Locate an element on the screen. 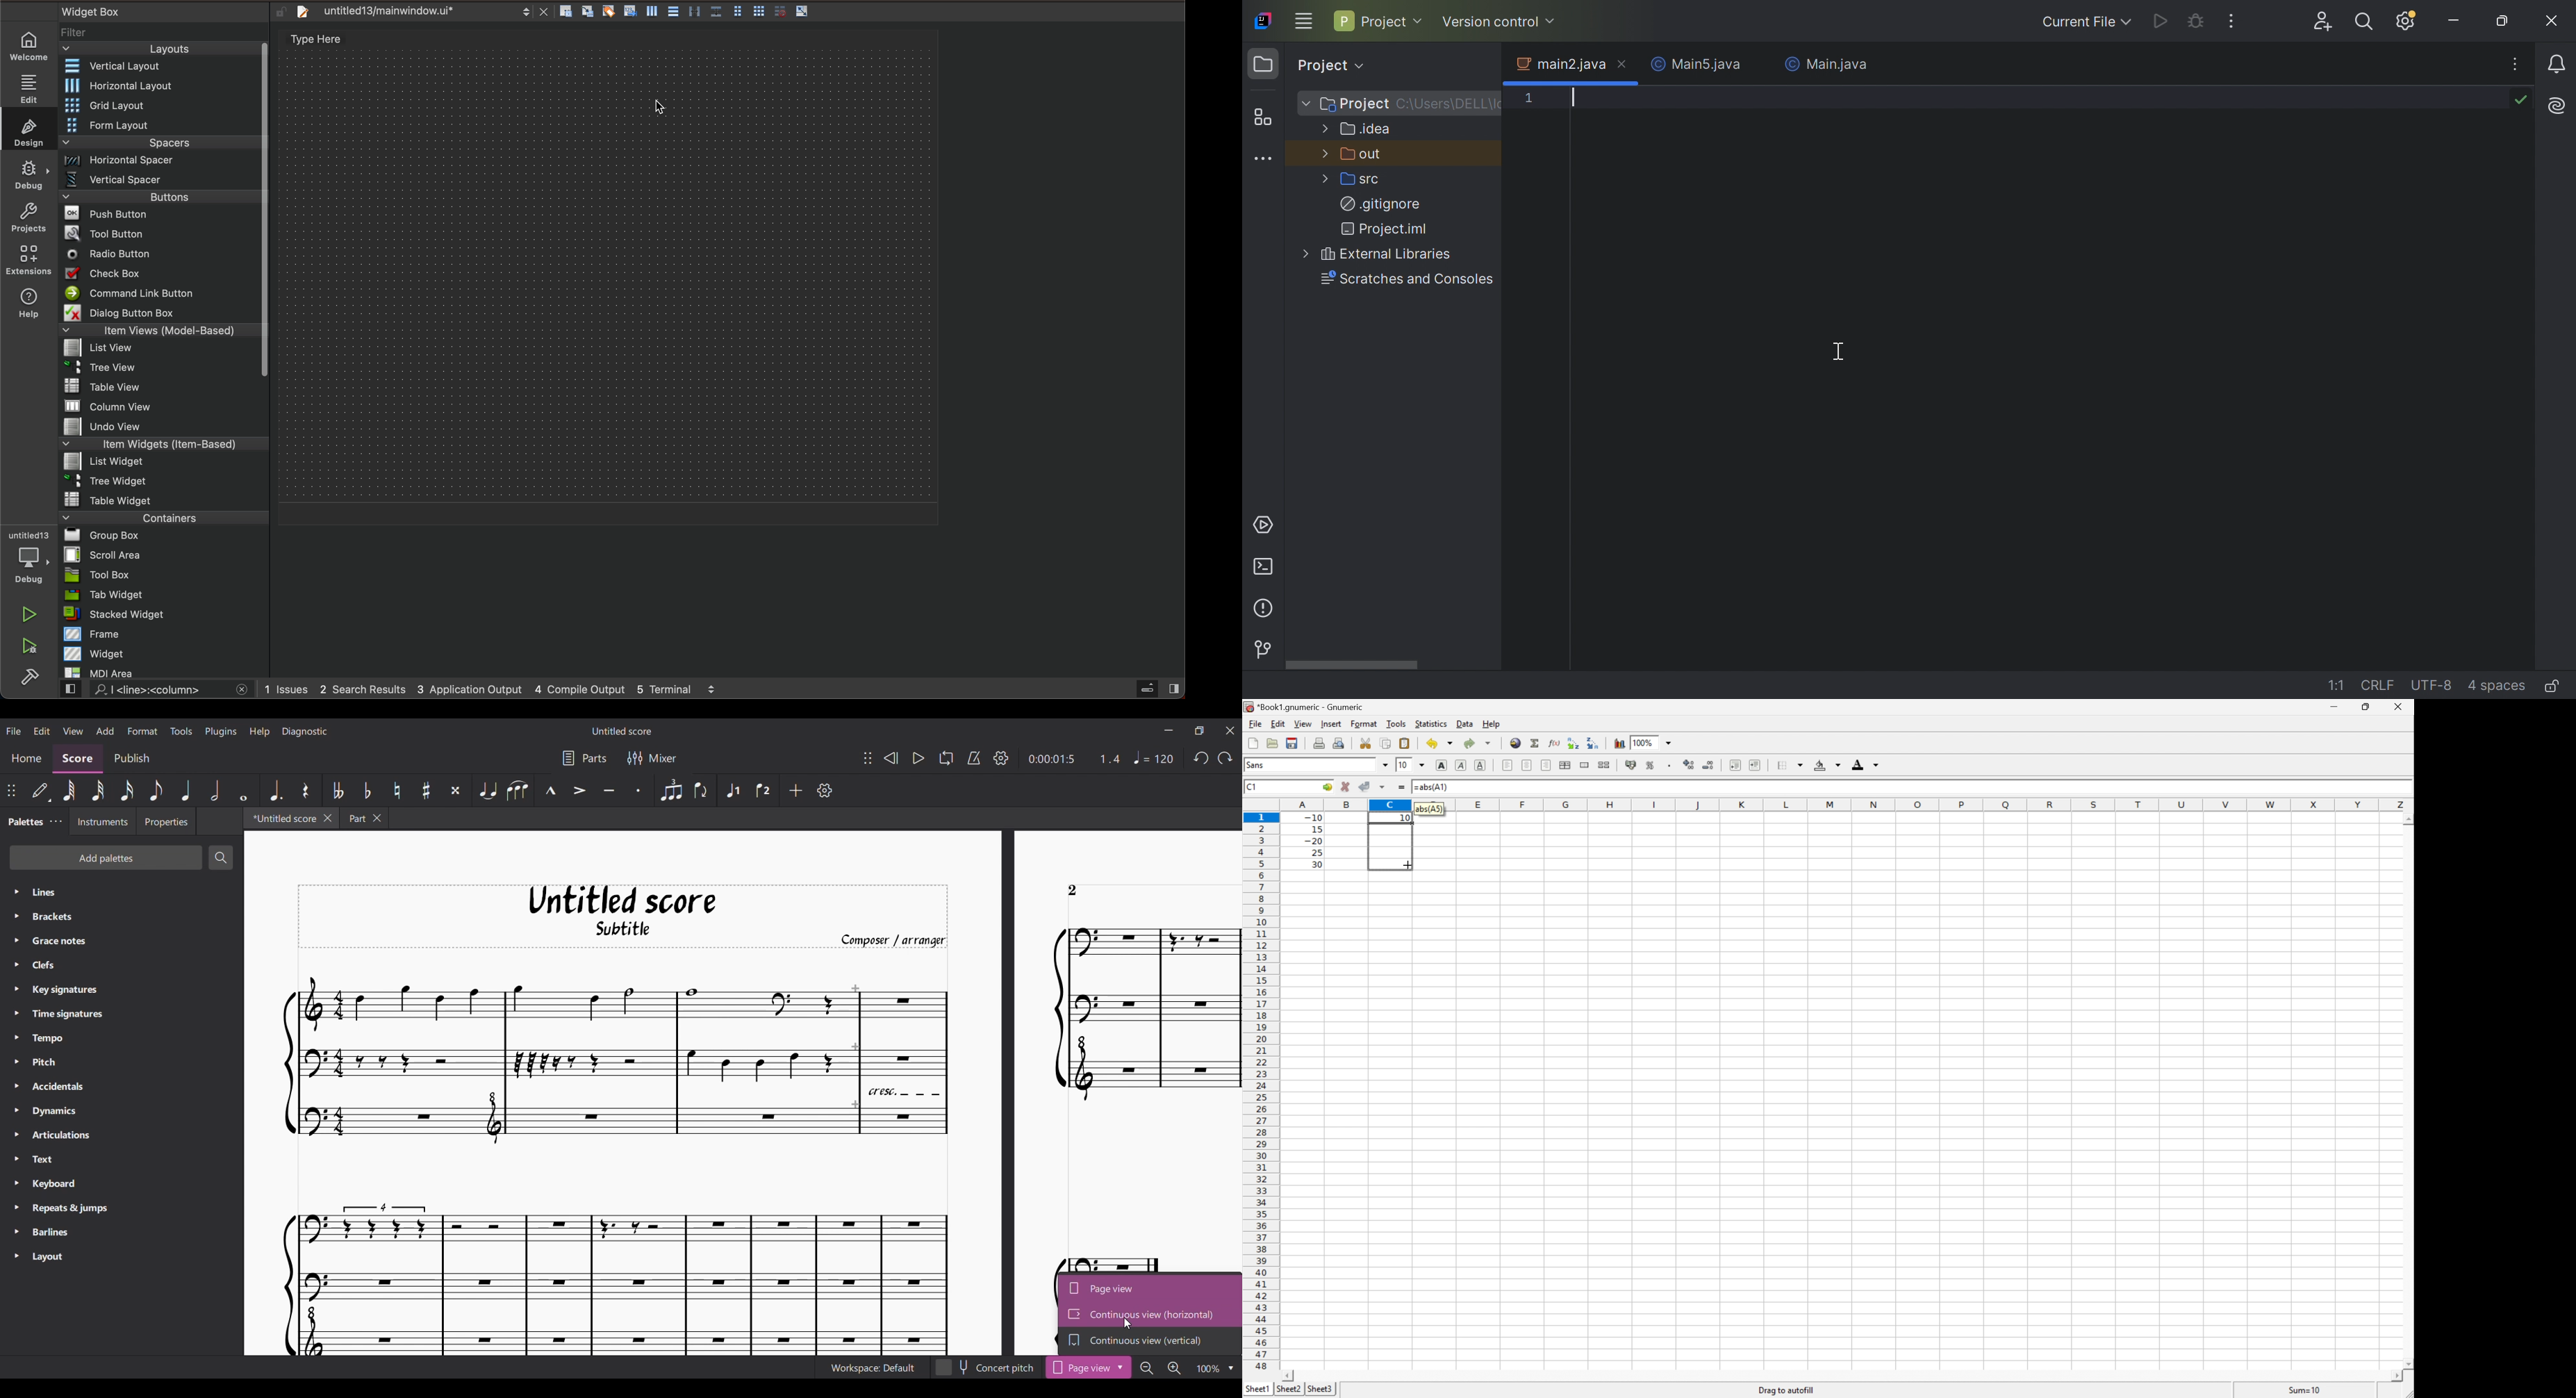  Print preview is located at coordinates (1341, 742).